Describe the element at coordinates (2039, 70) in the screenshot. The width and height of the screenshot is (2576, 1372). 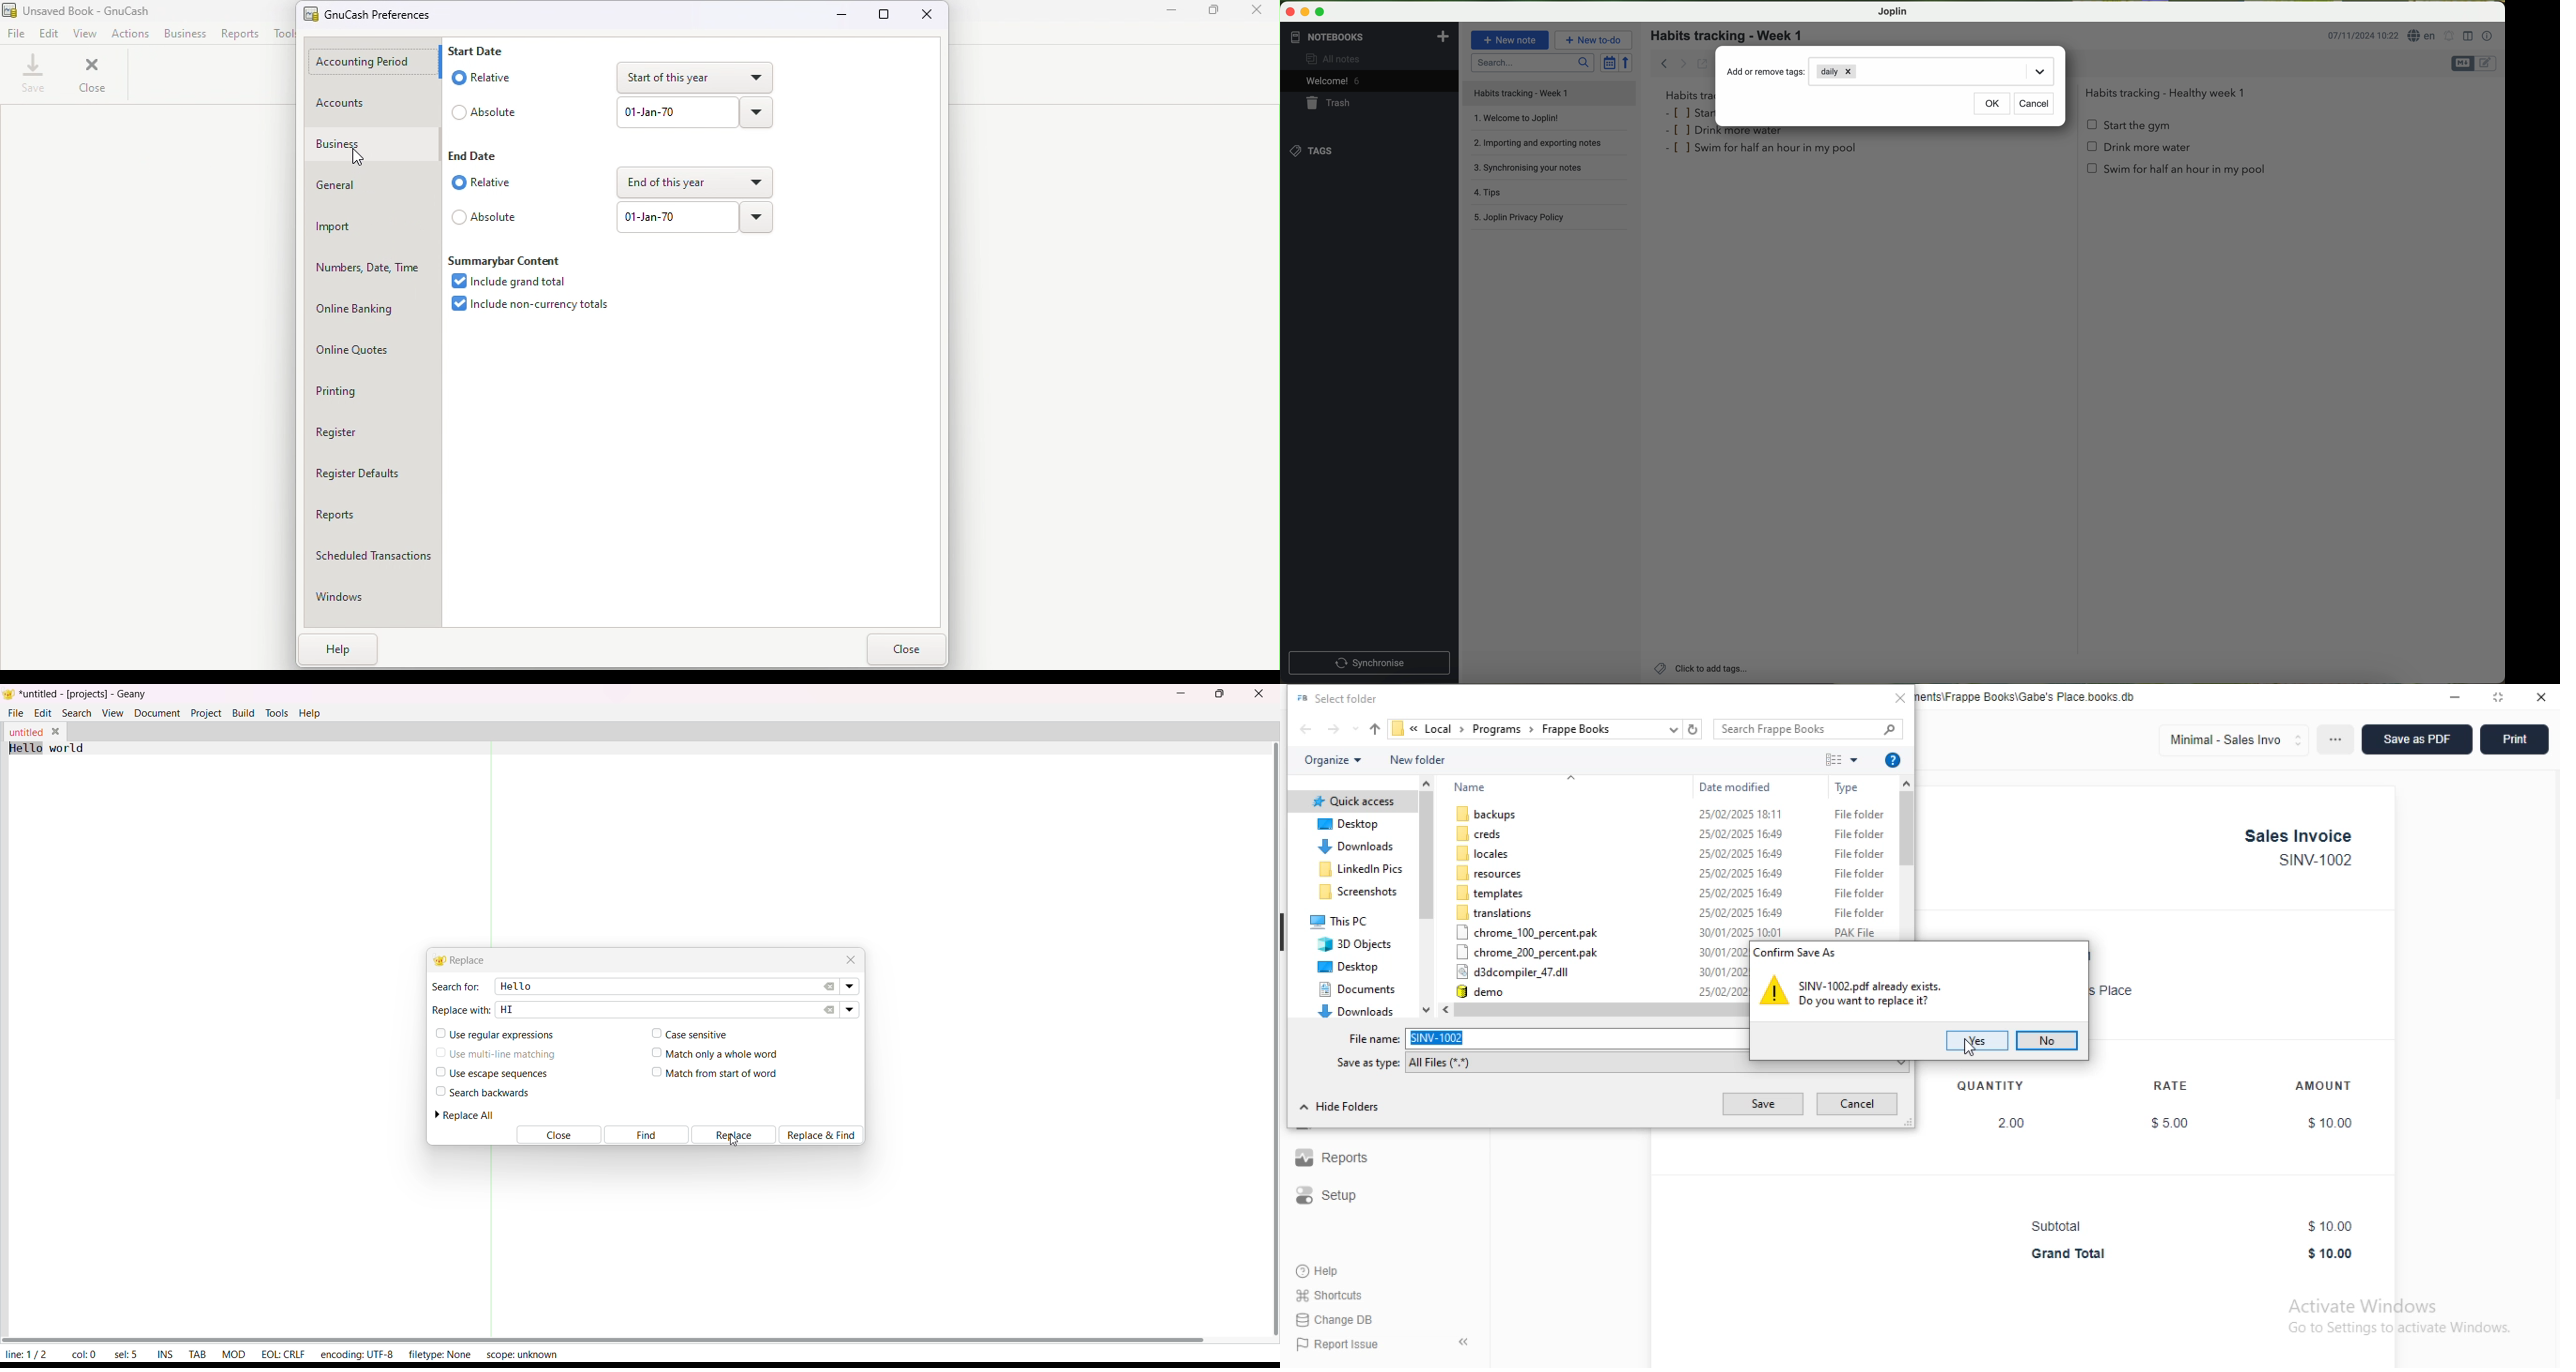
I see `drop down` at that location.